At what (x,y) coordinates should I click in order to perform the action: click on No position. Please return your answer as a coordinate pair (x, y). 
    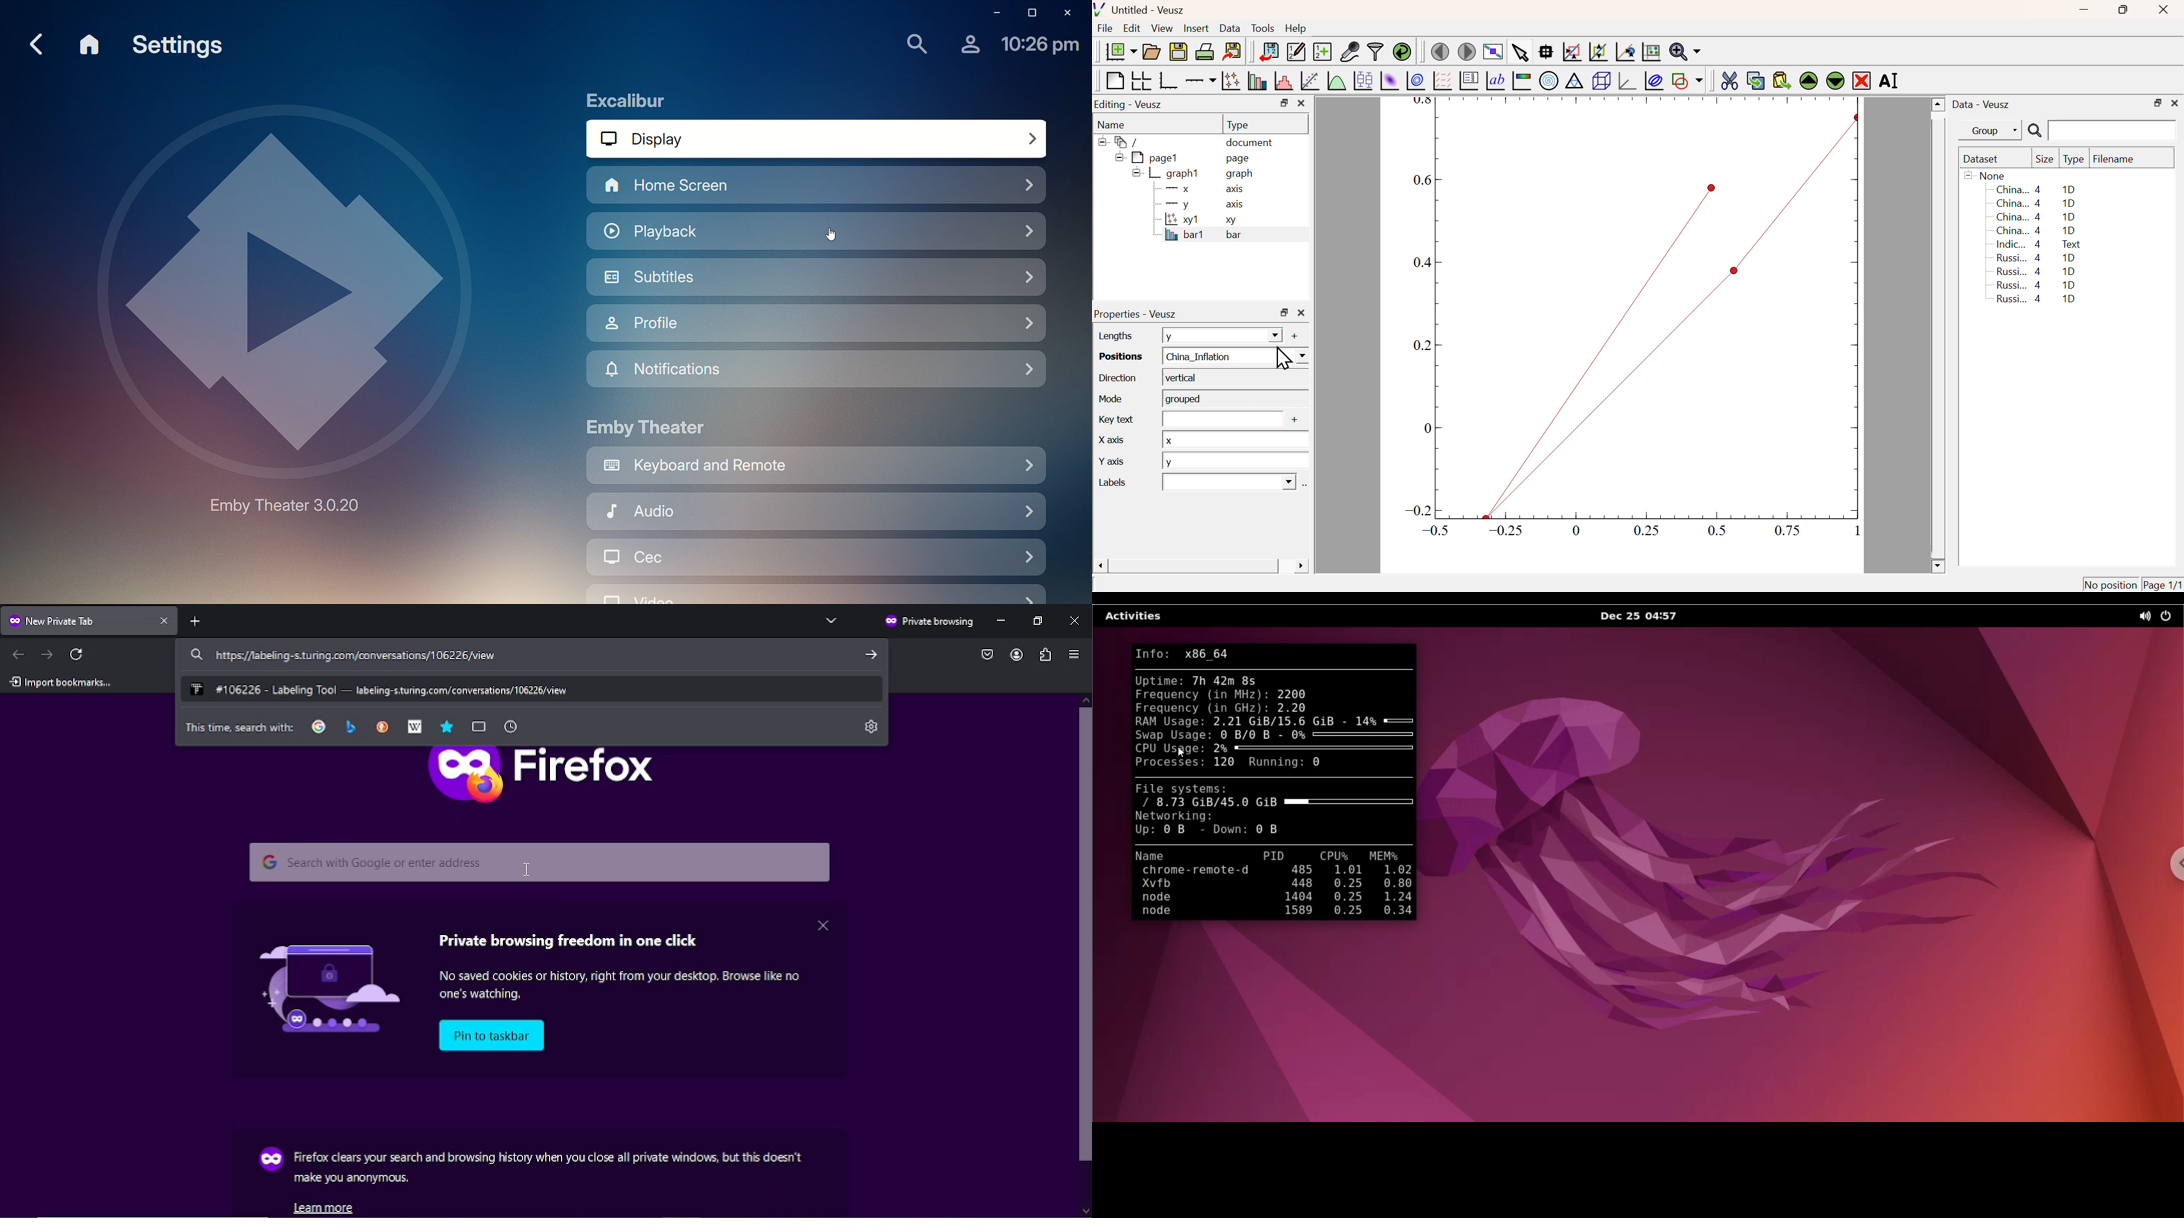
    Looking at the image, I should click on (2111, 585).